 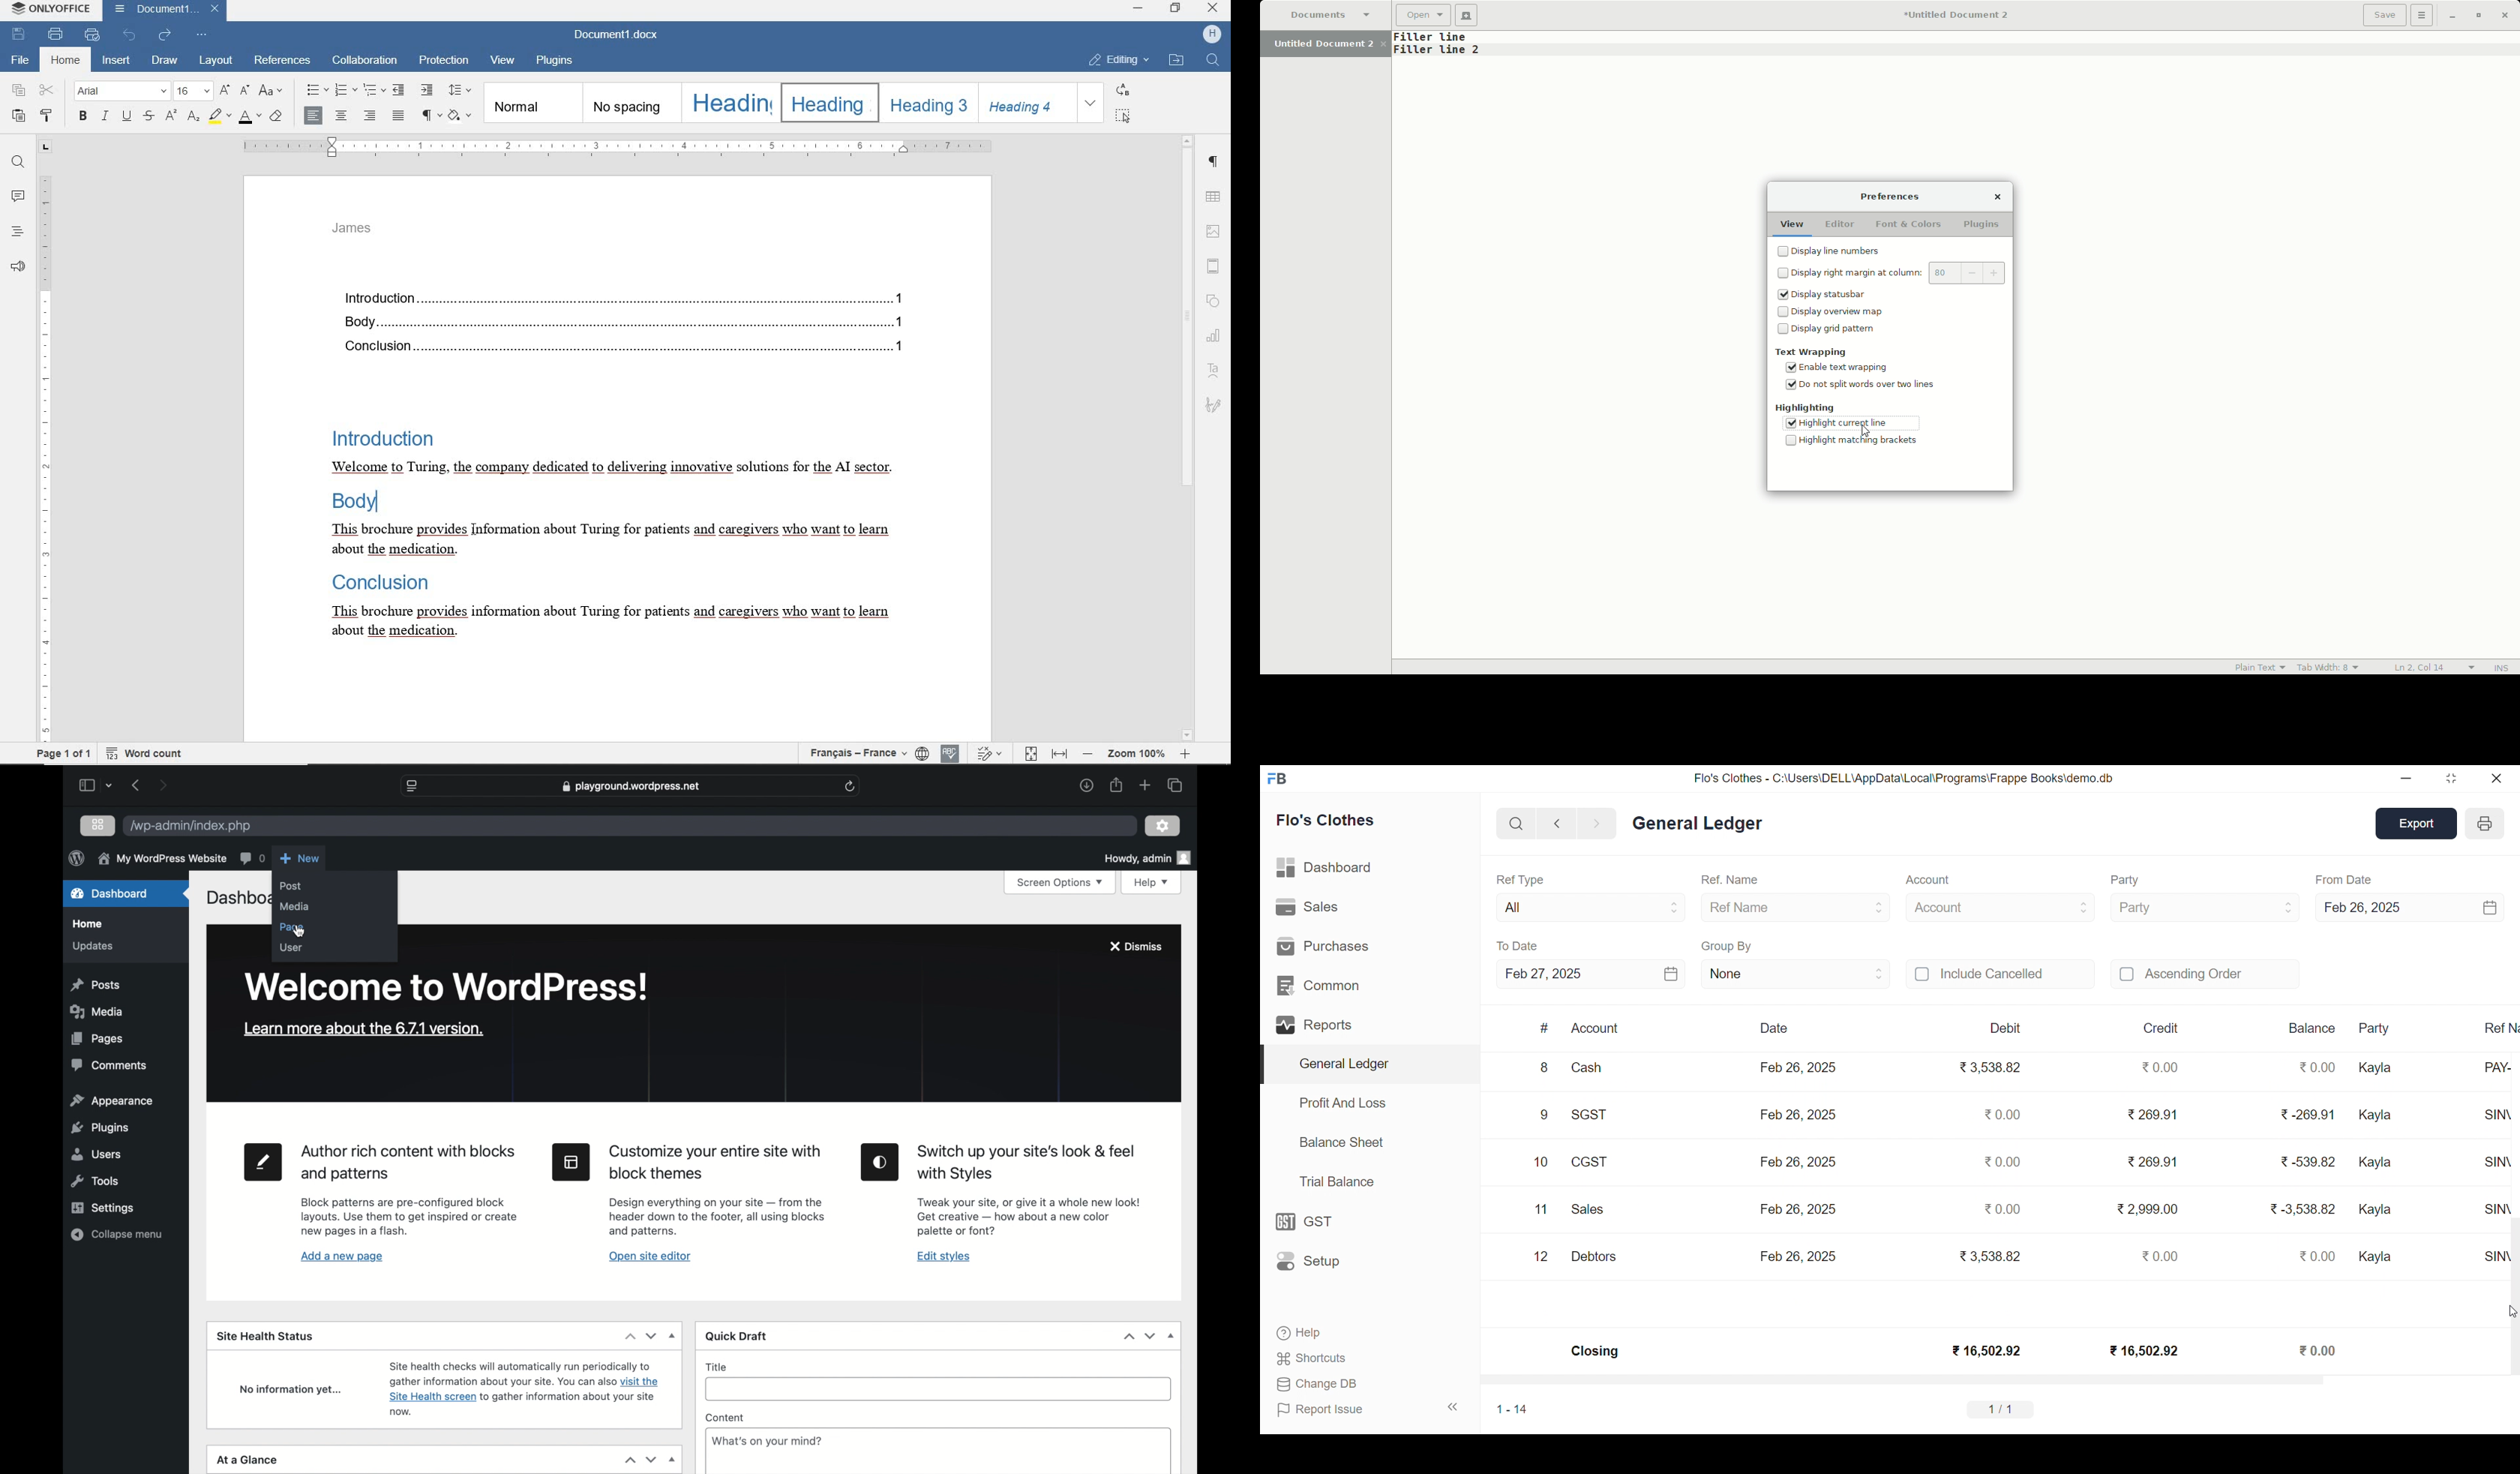 I want to click on heading, so click(x=1027, y=1163).